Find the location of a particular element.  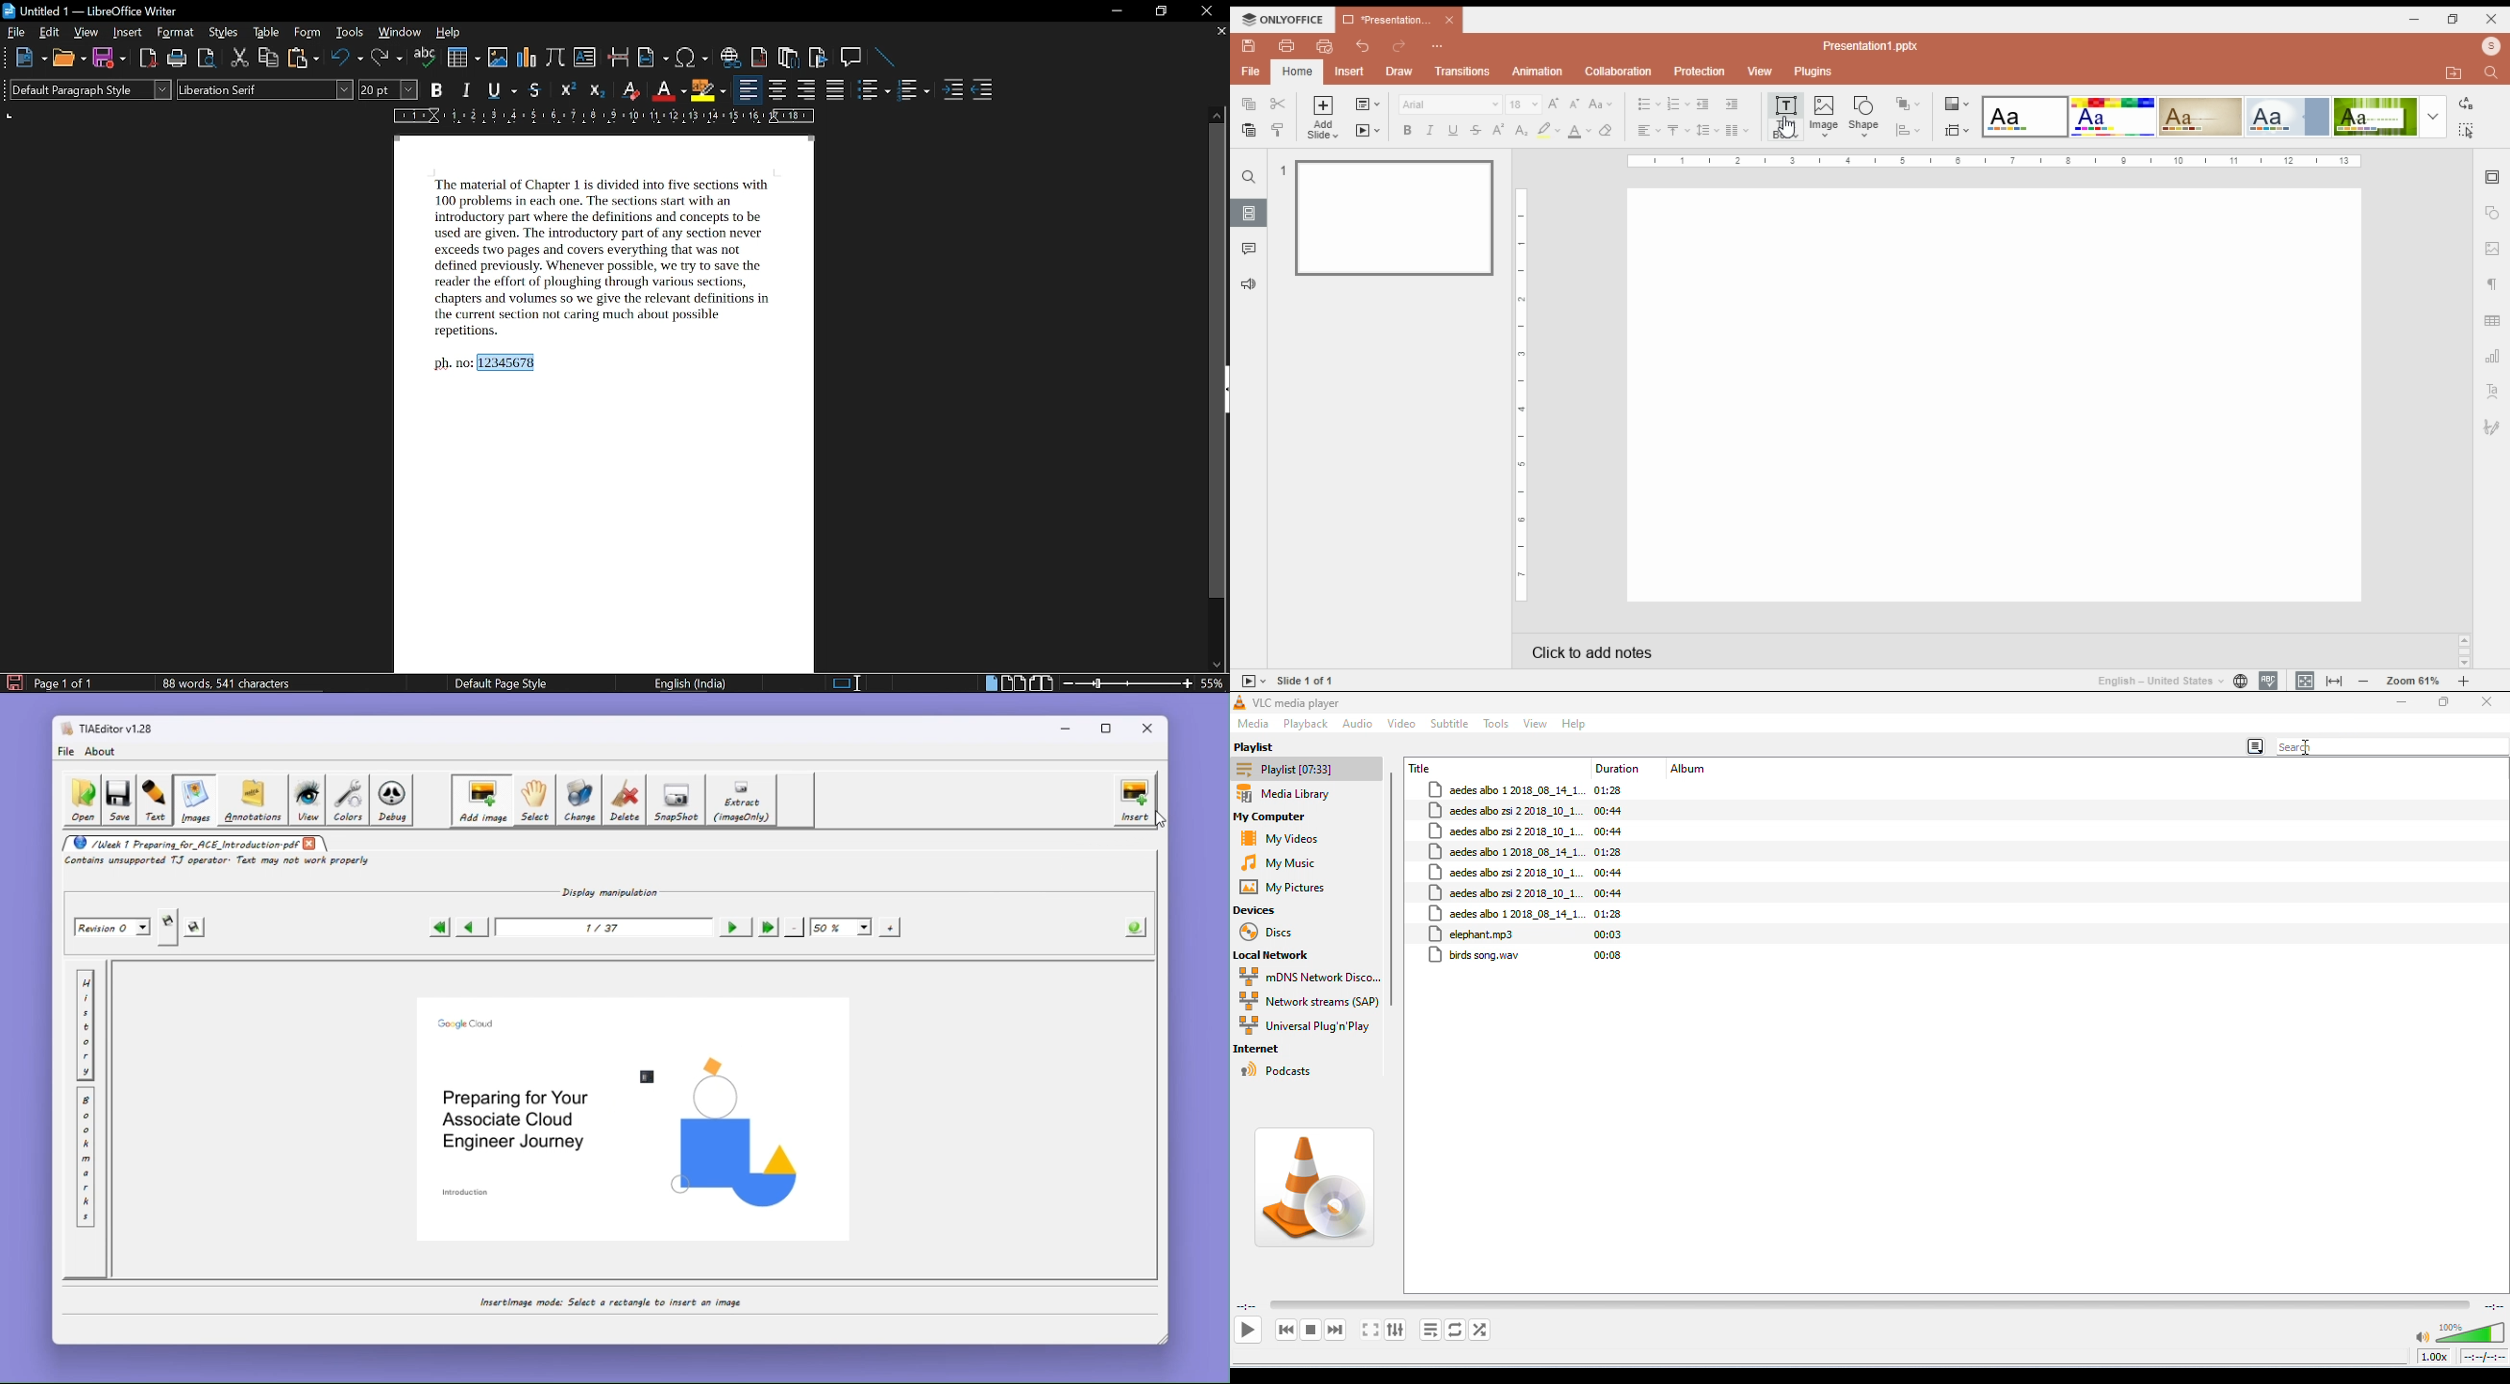

remaining time is located at coordinates (2492, 1305).